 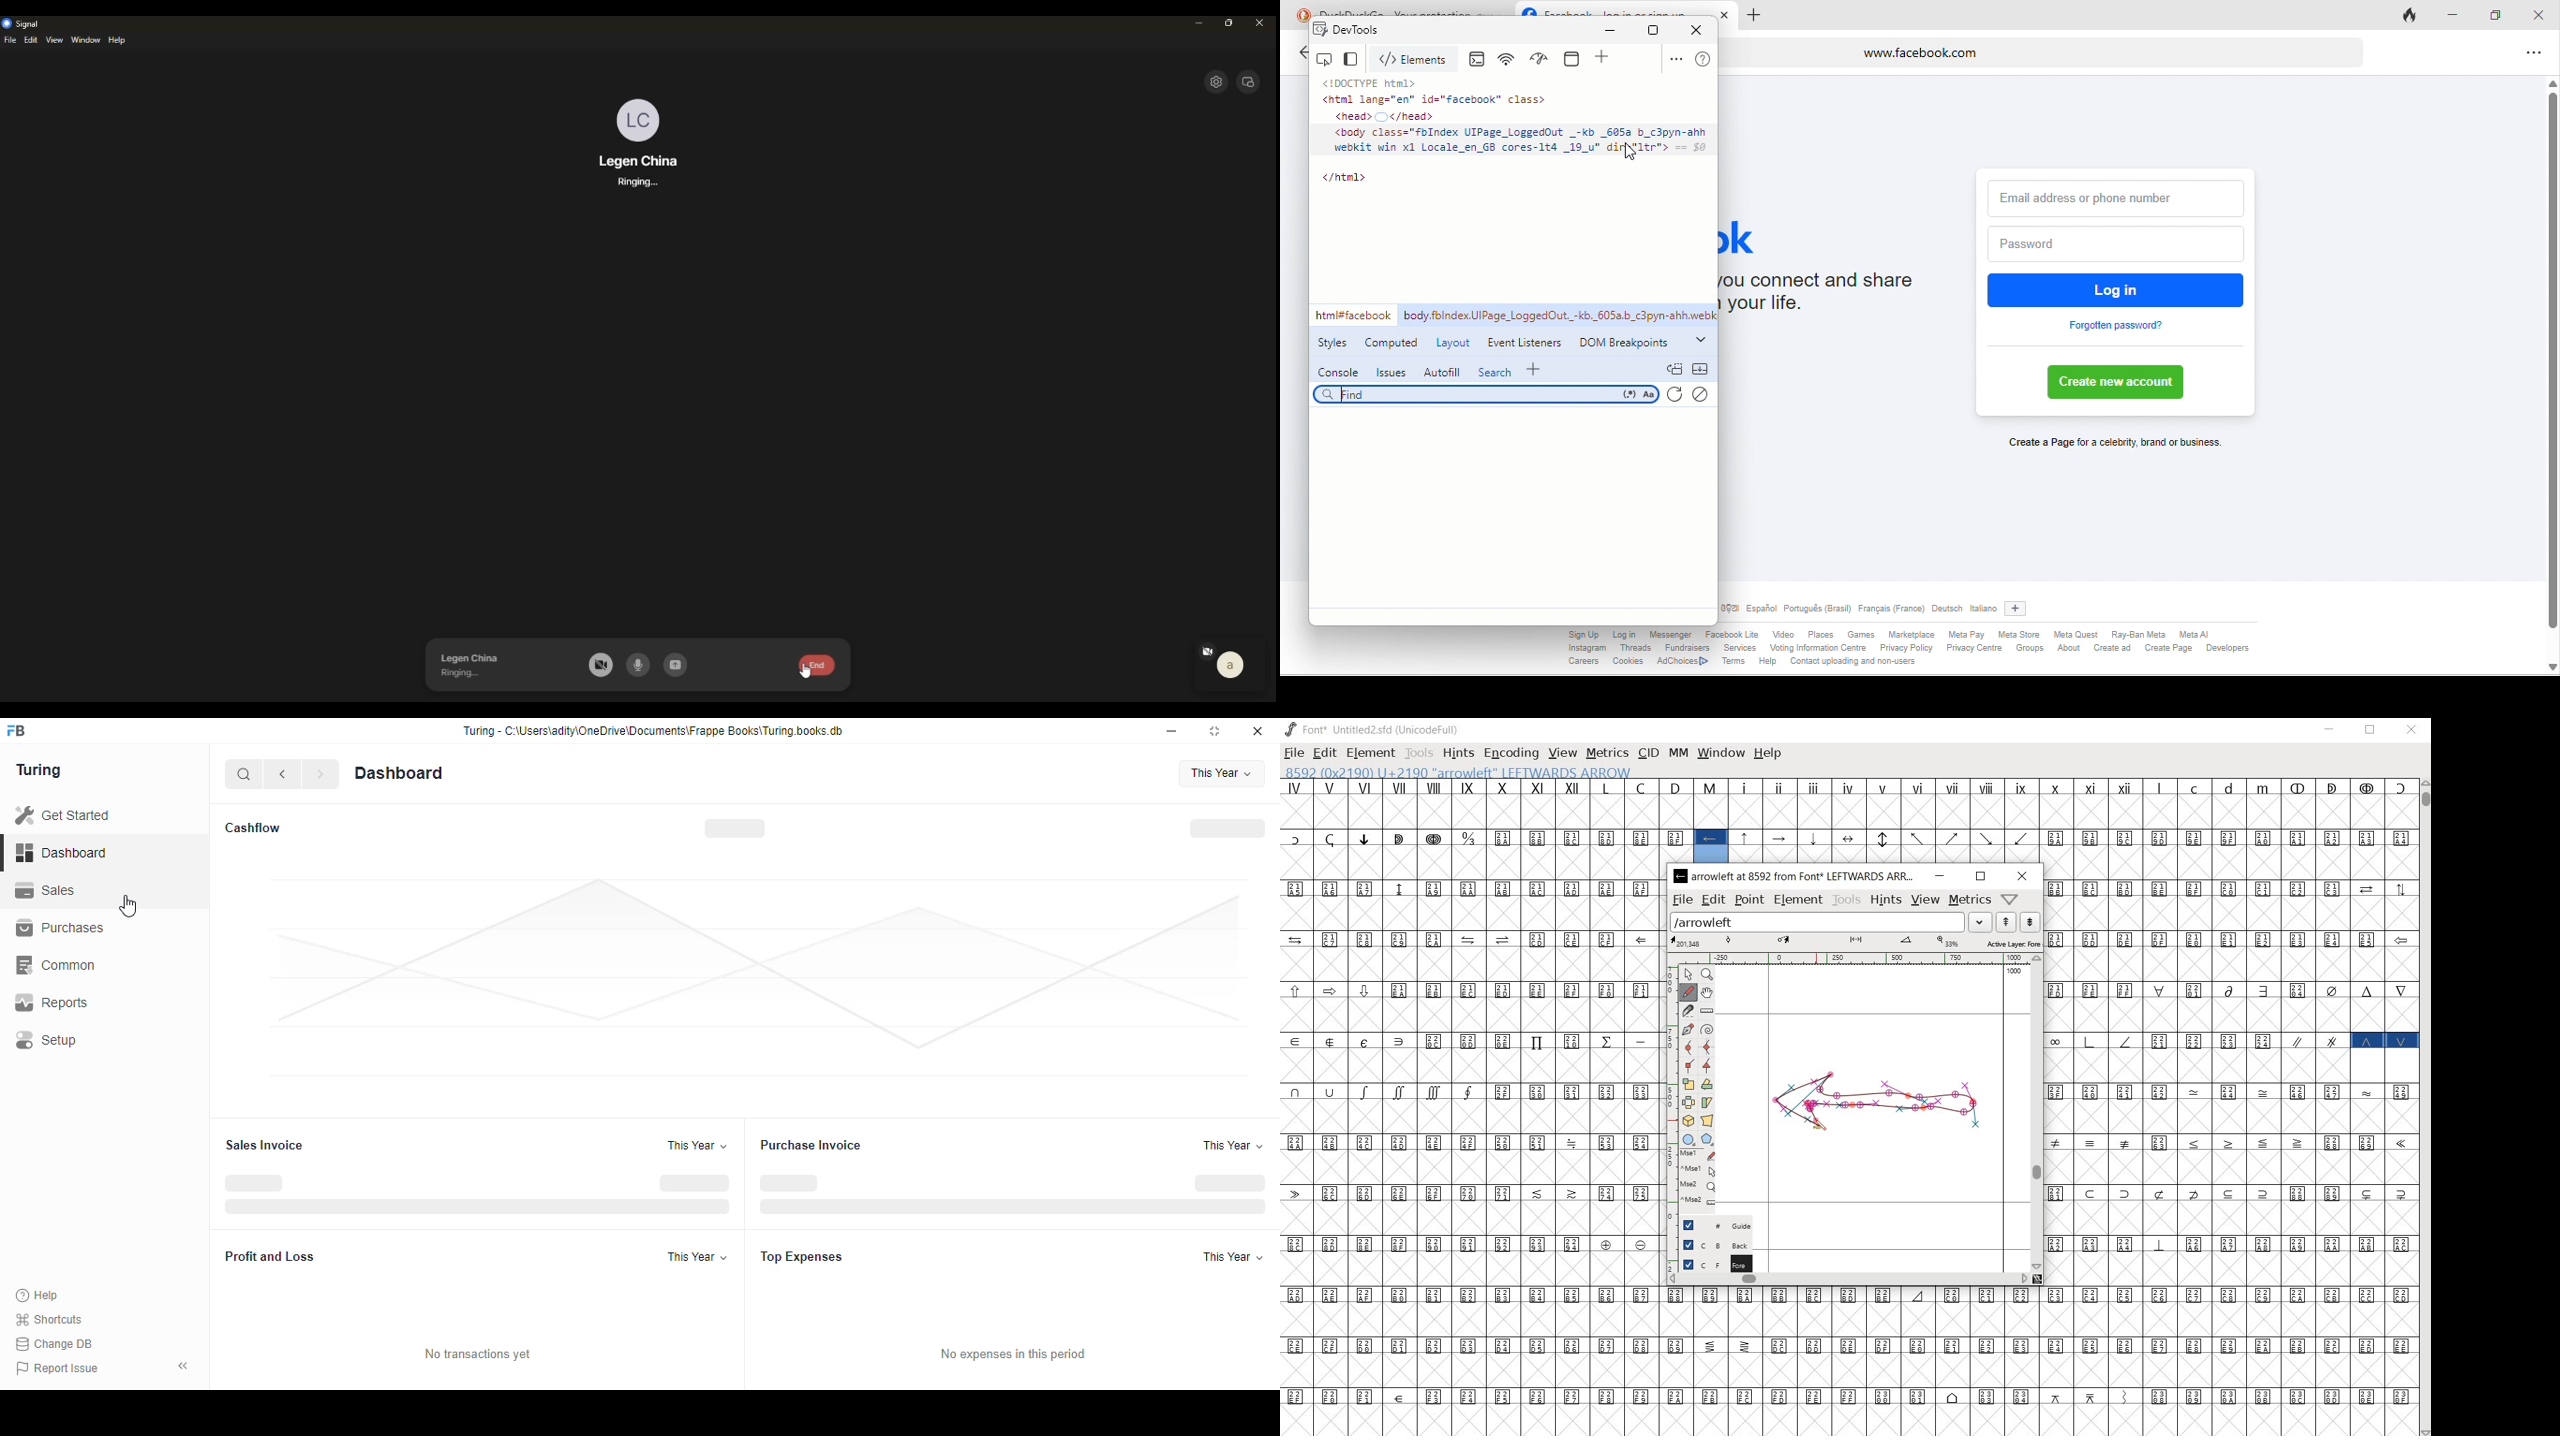 I want to click on go back, so click(x=286, y=775).